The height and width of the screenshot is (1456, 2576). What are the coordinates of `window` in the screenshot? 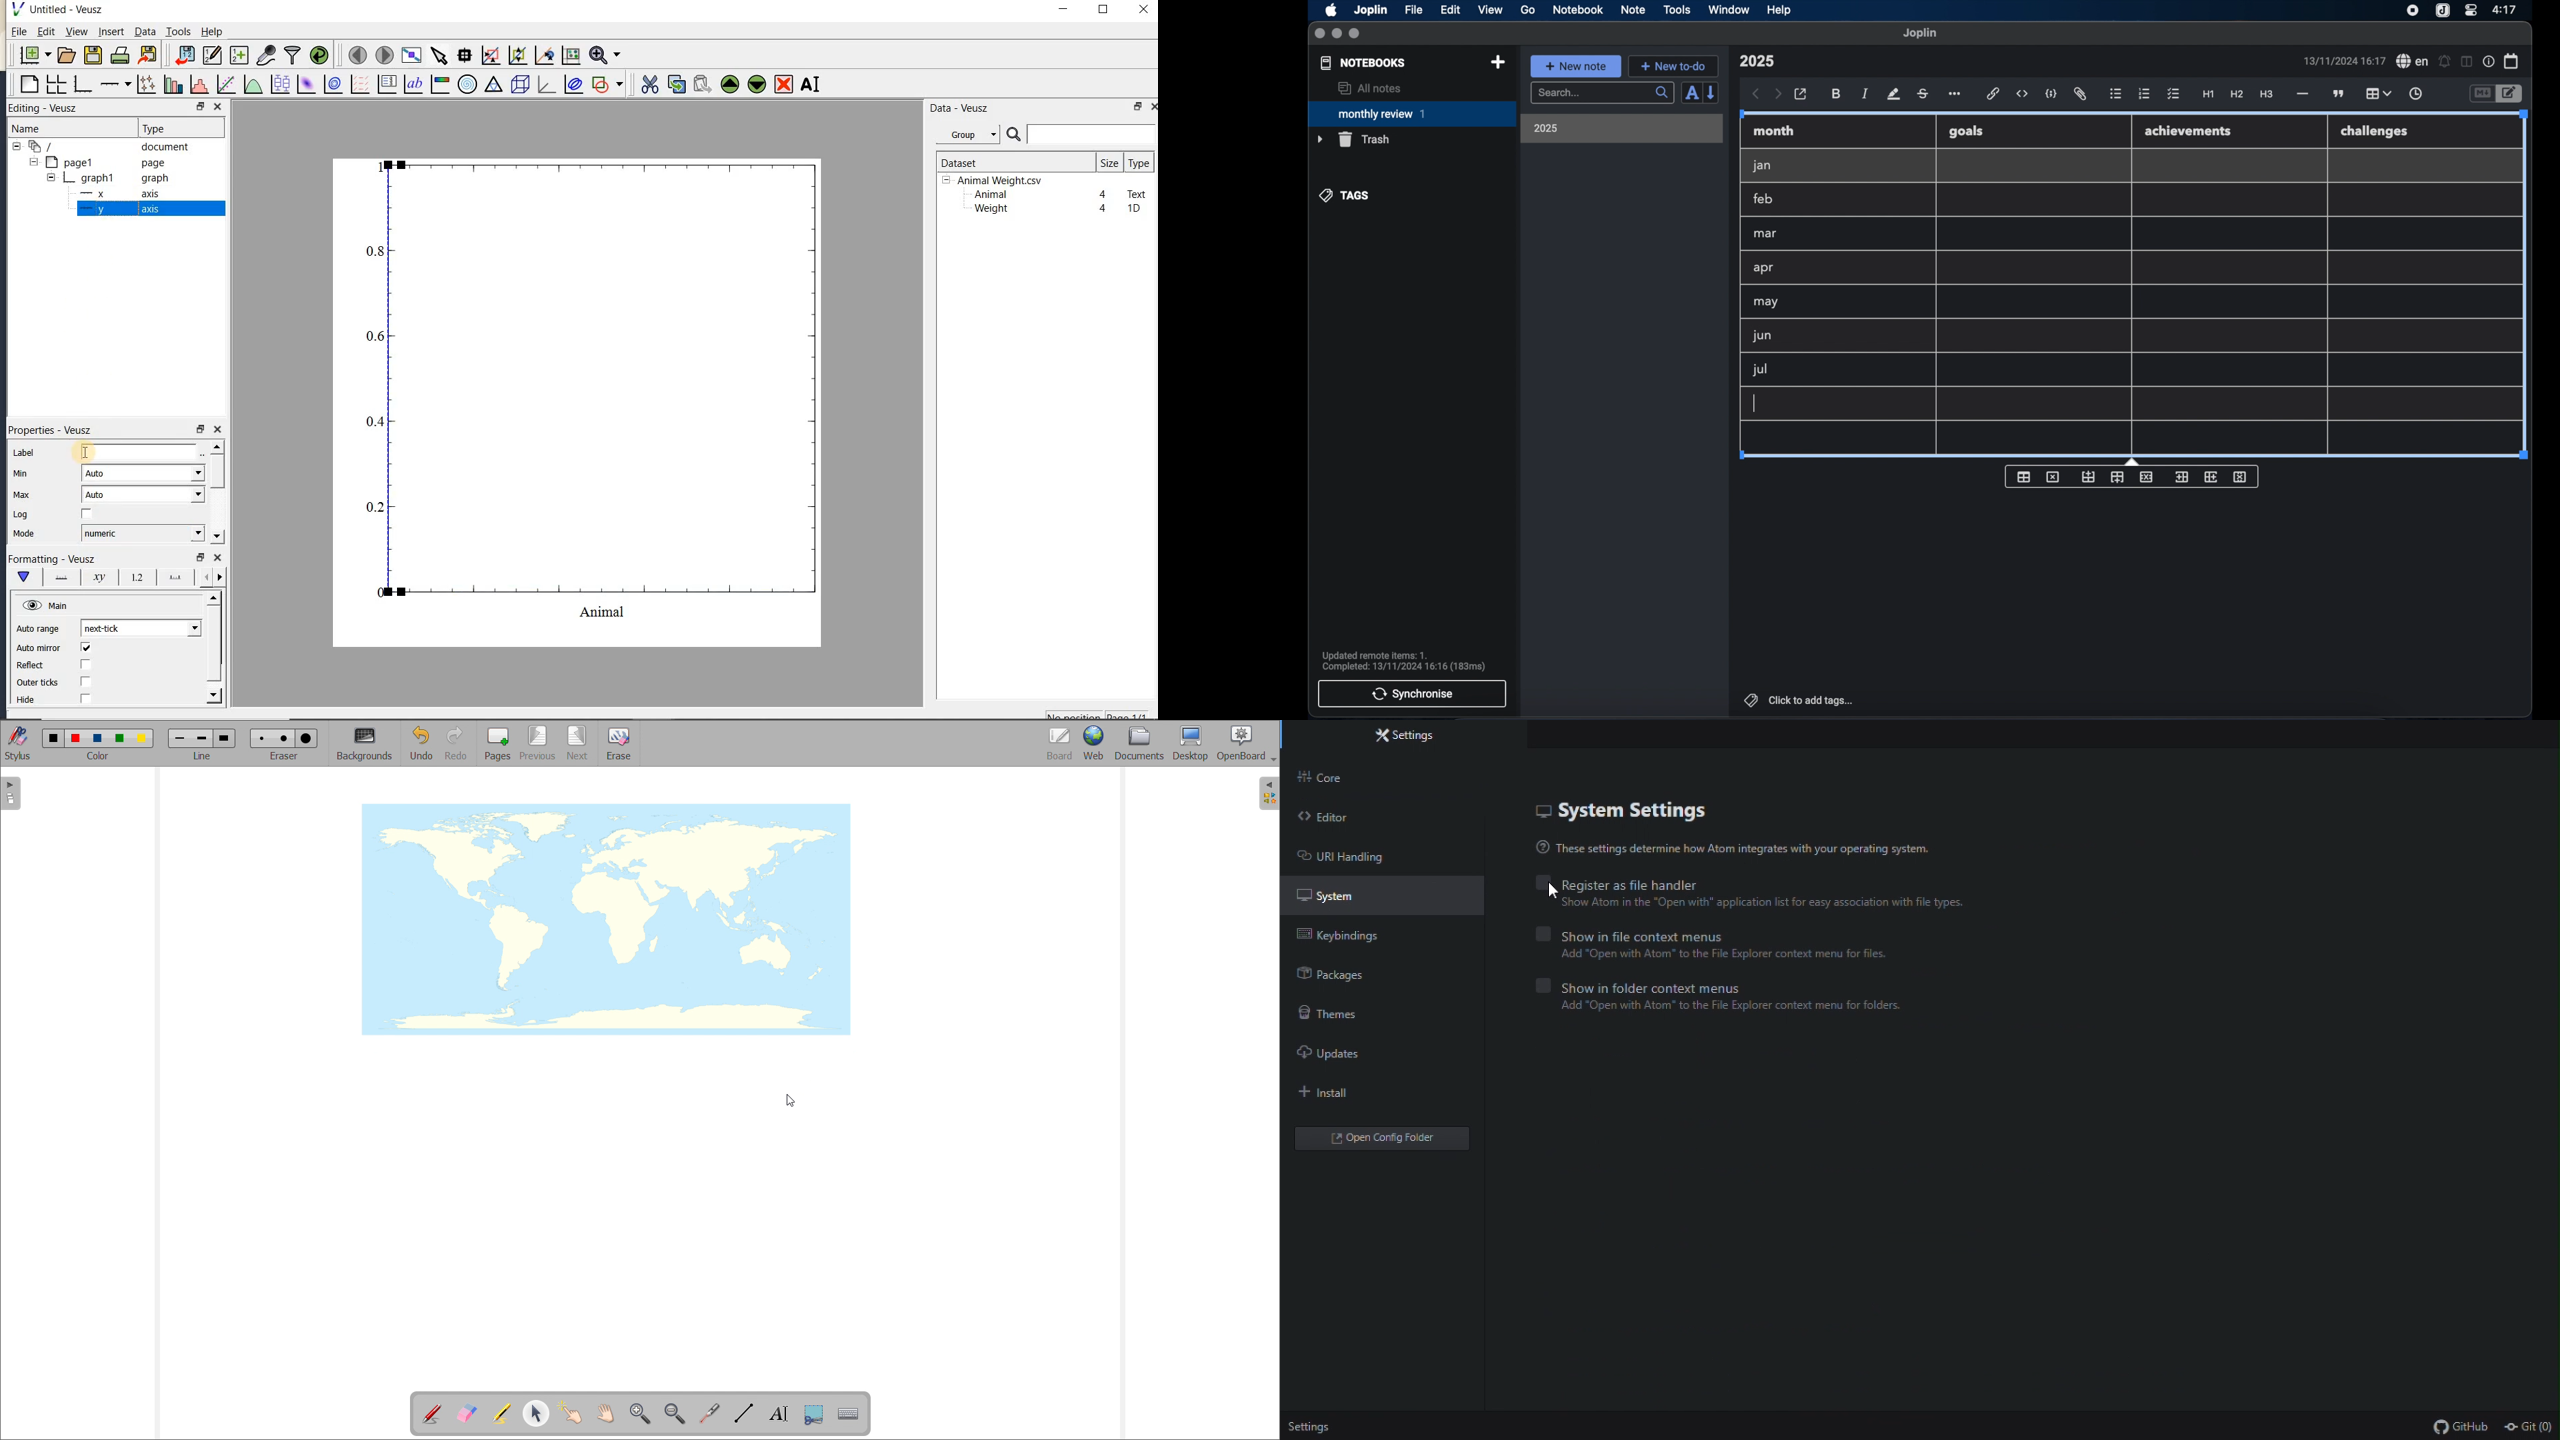 It's located at (1729, 9).